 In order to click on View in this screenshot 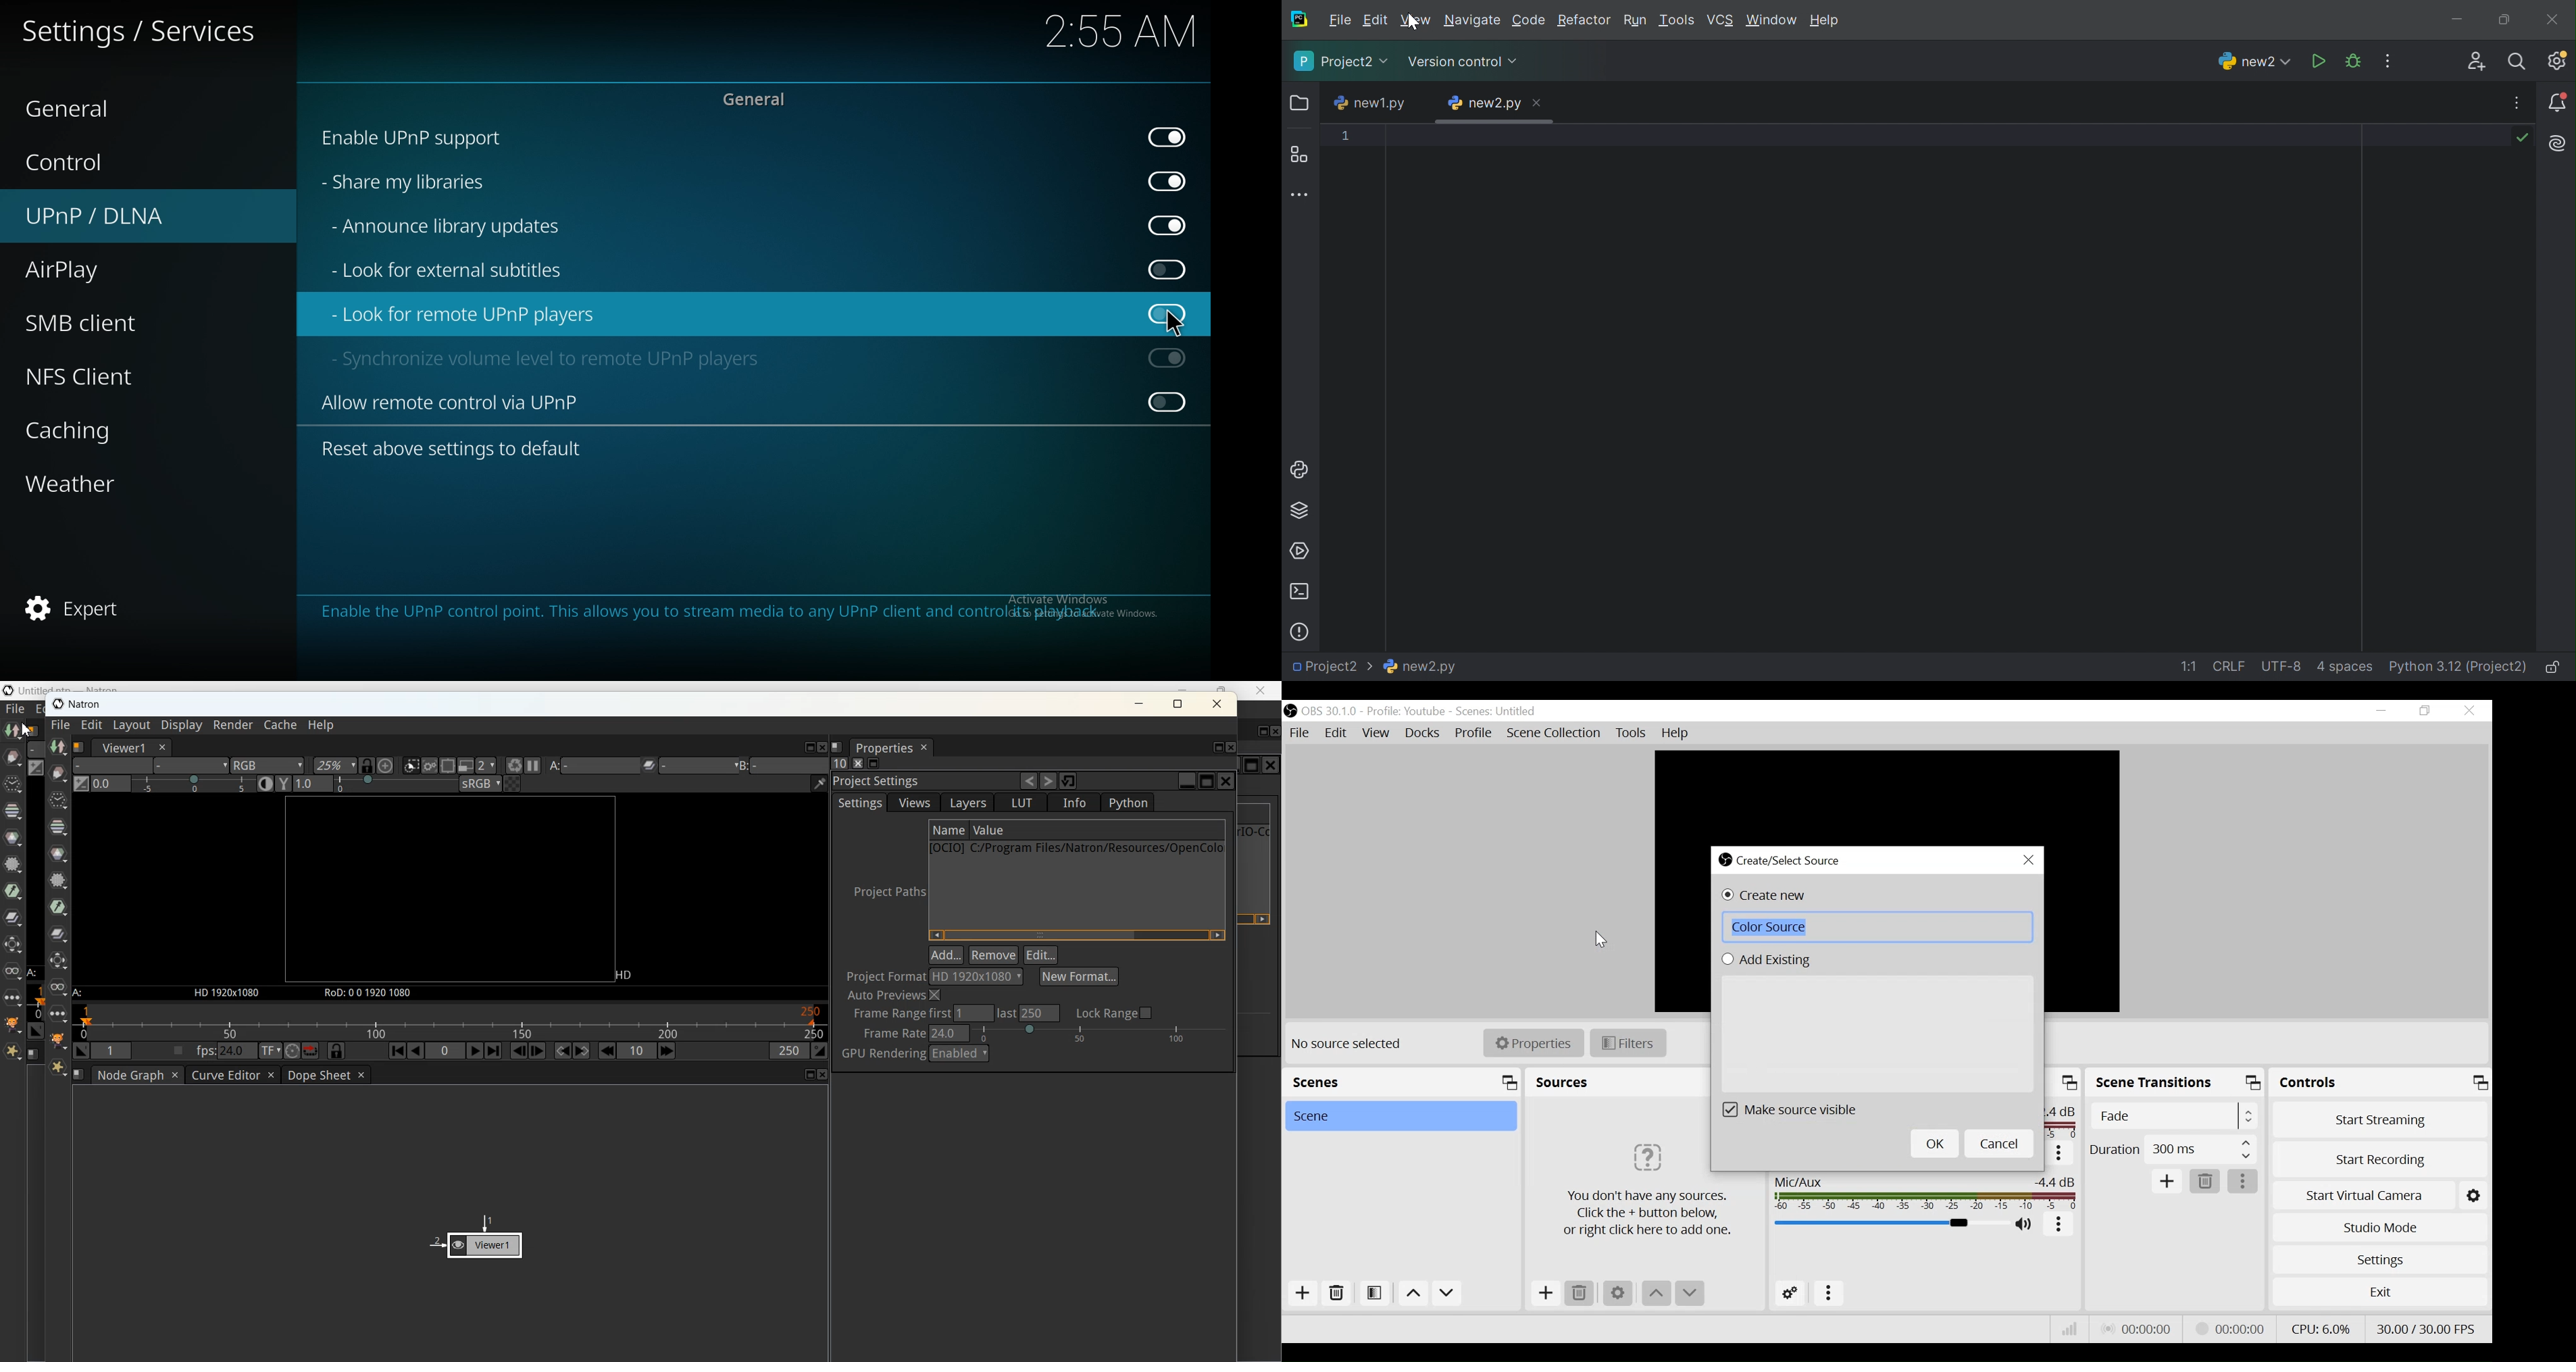, I will do `click(1375, 733)`.